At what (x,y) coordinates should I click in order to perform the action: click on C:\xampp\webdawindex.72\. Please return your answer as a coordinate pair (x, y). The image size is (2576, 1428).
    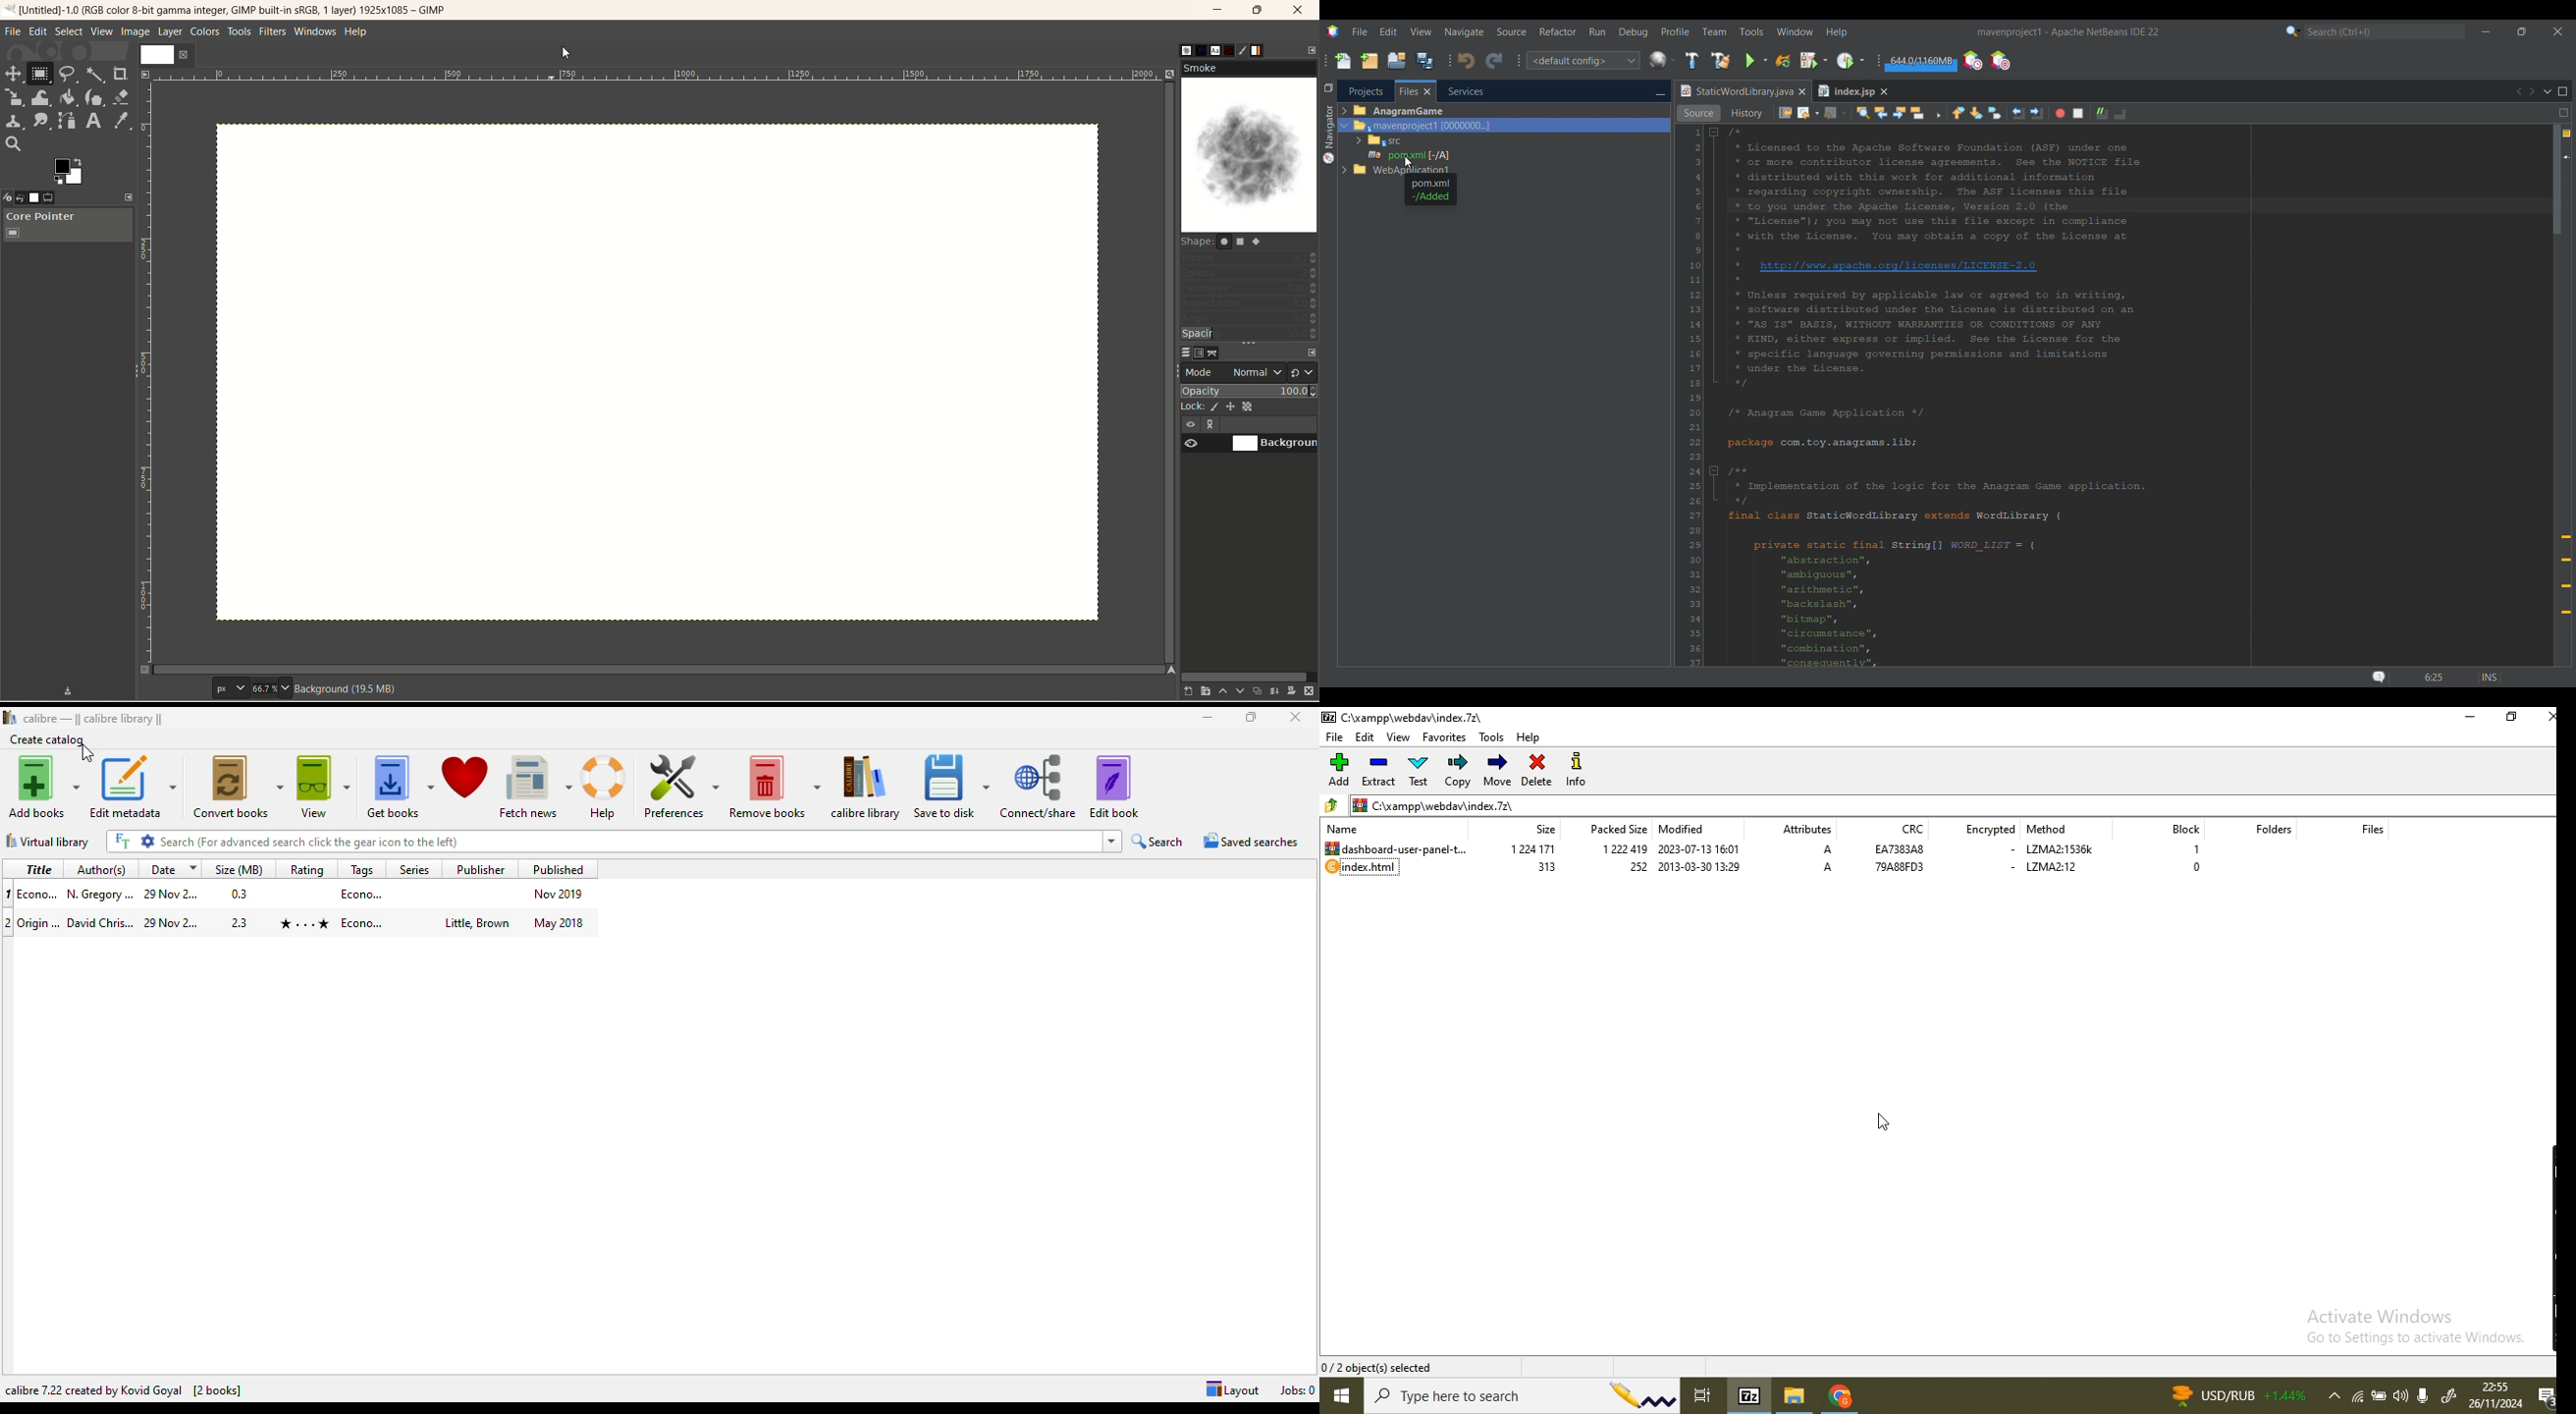
    Looking at the image, I should click on (1411, 715).